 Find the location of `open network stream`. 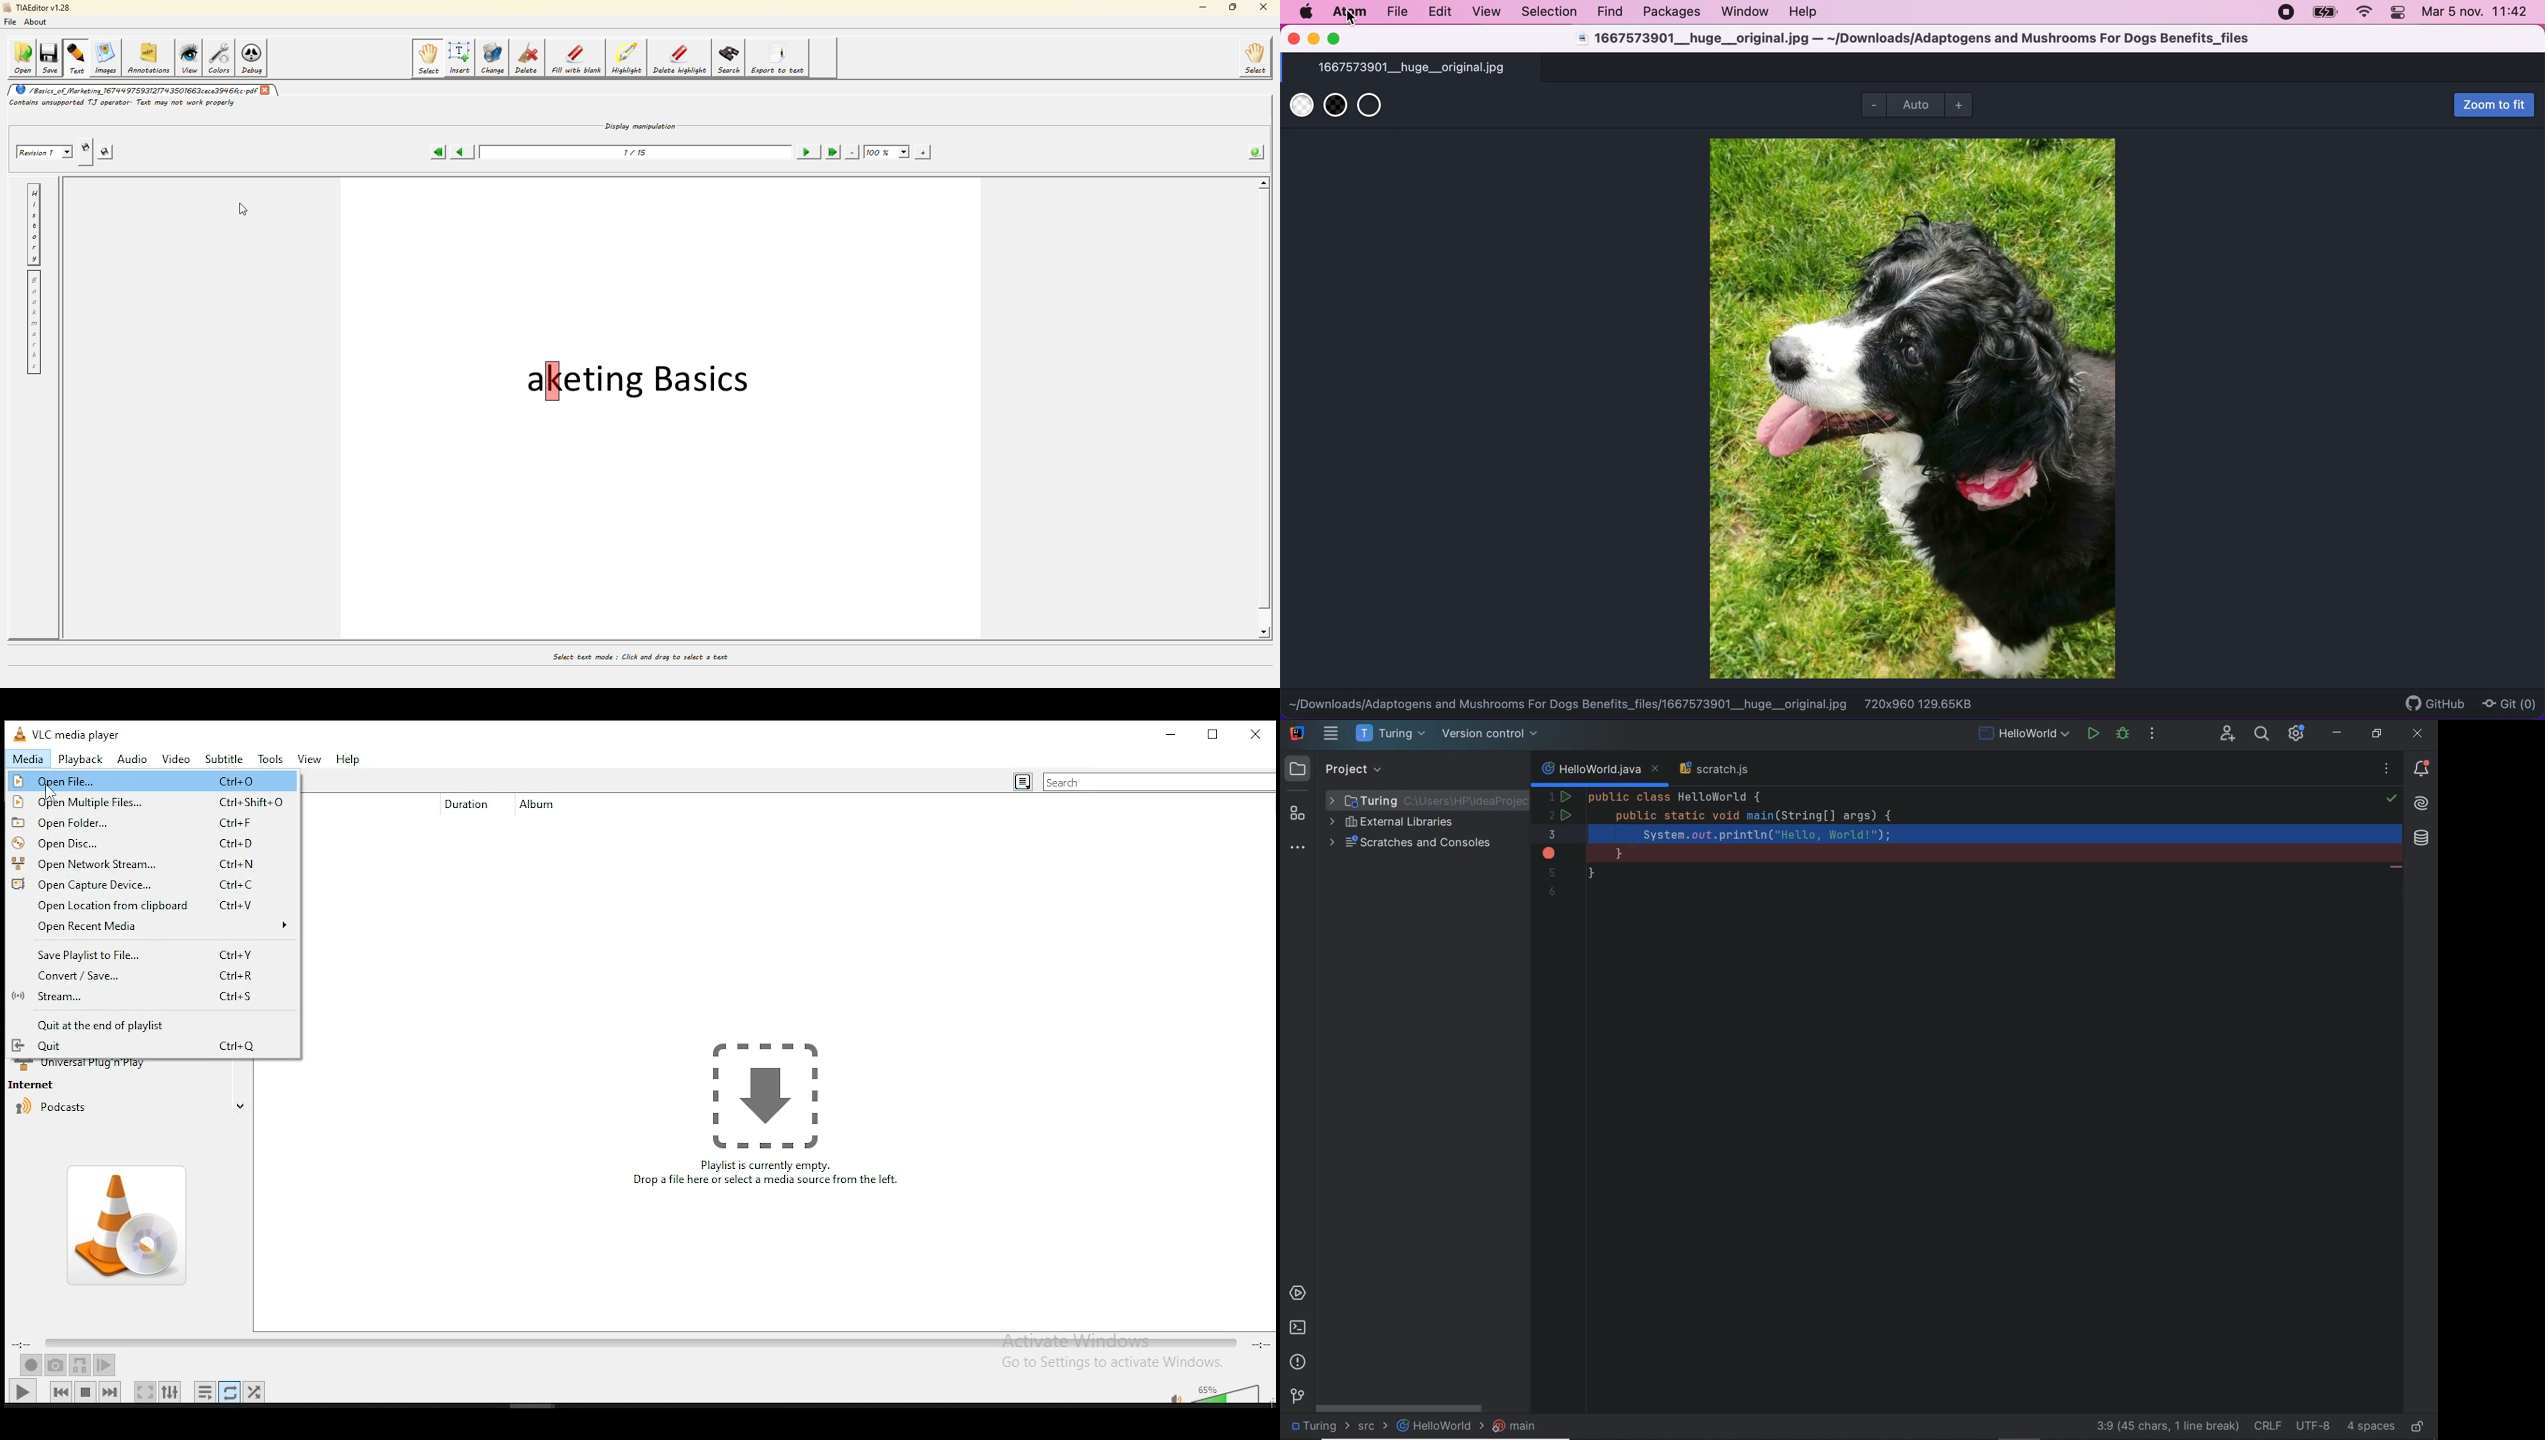

open network stream is located at coordinates (156, 863).